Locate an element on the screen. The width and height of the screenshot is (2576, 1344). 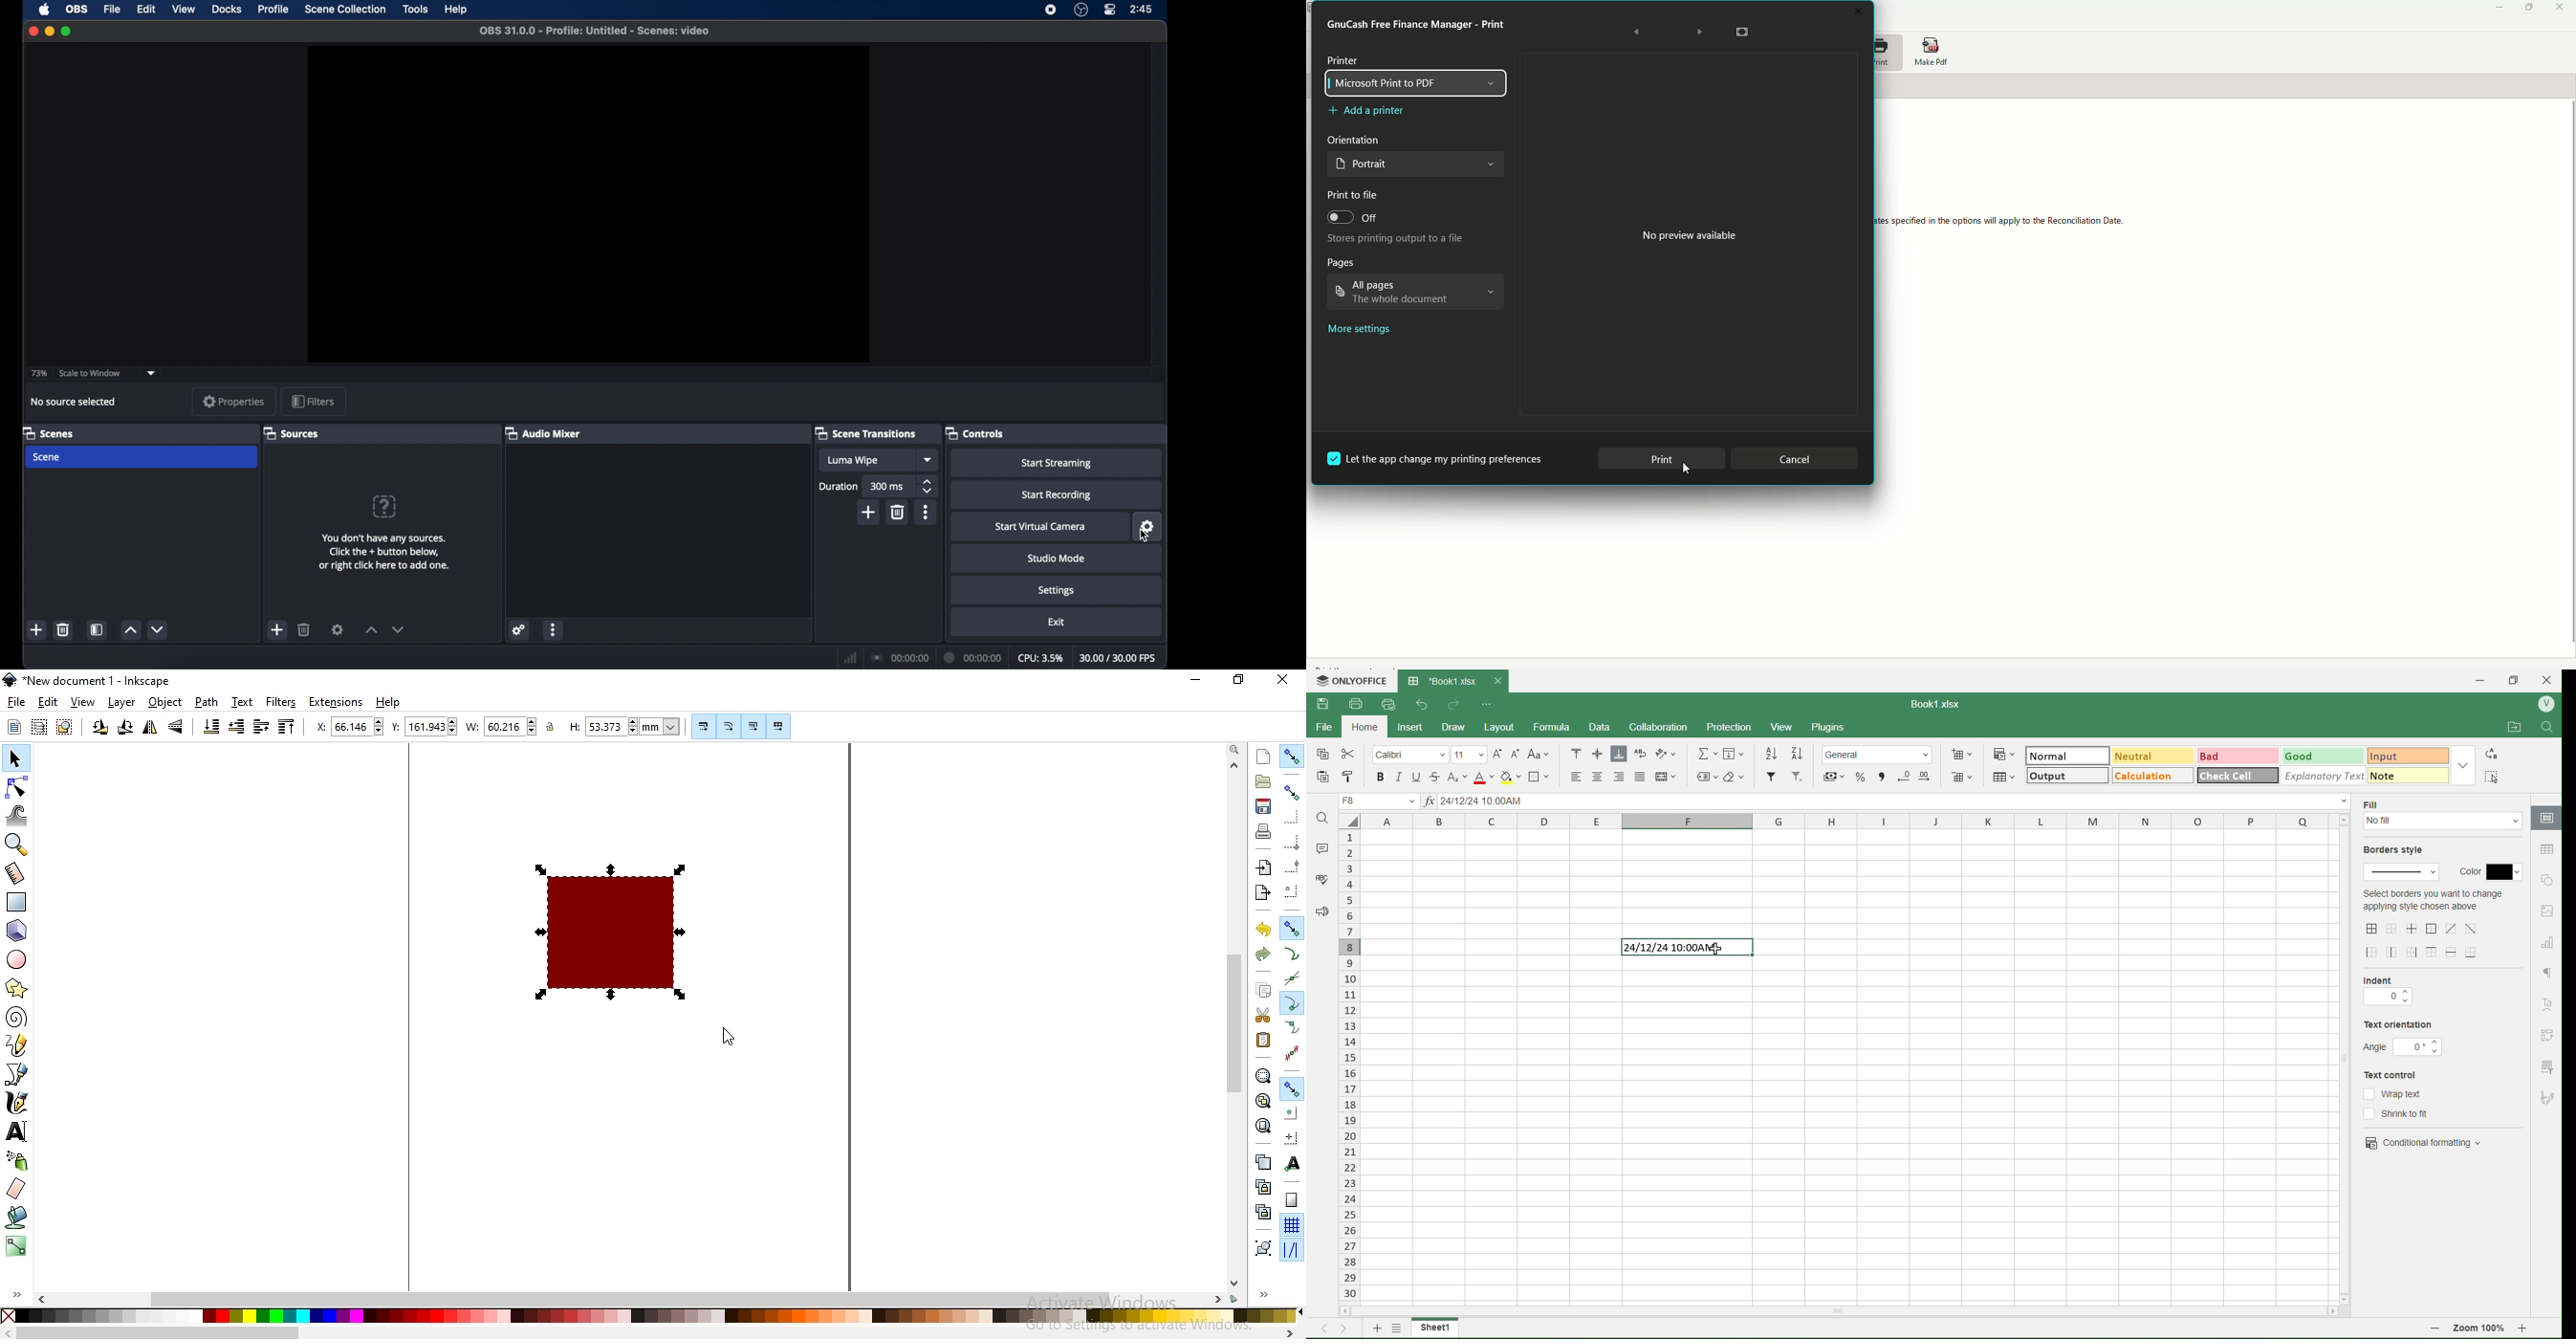
Sort Ascending is located at coordinates (1772, 753).